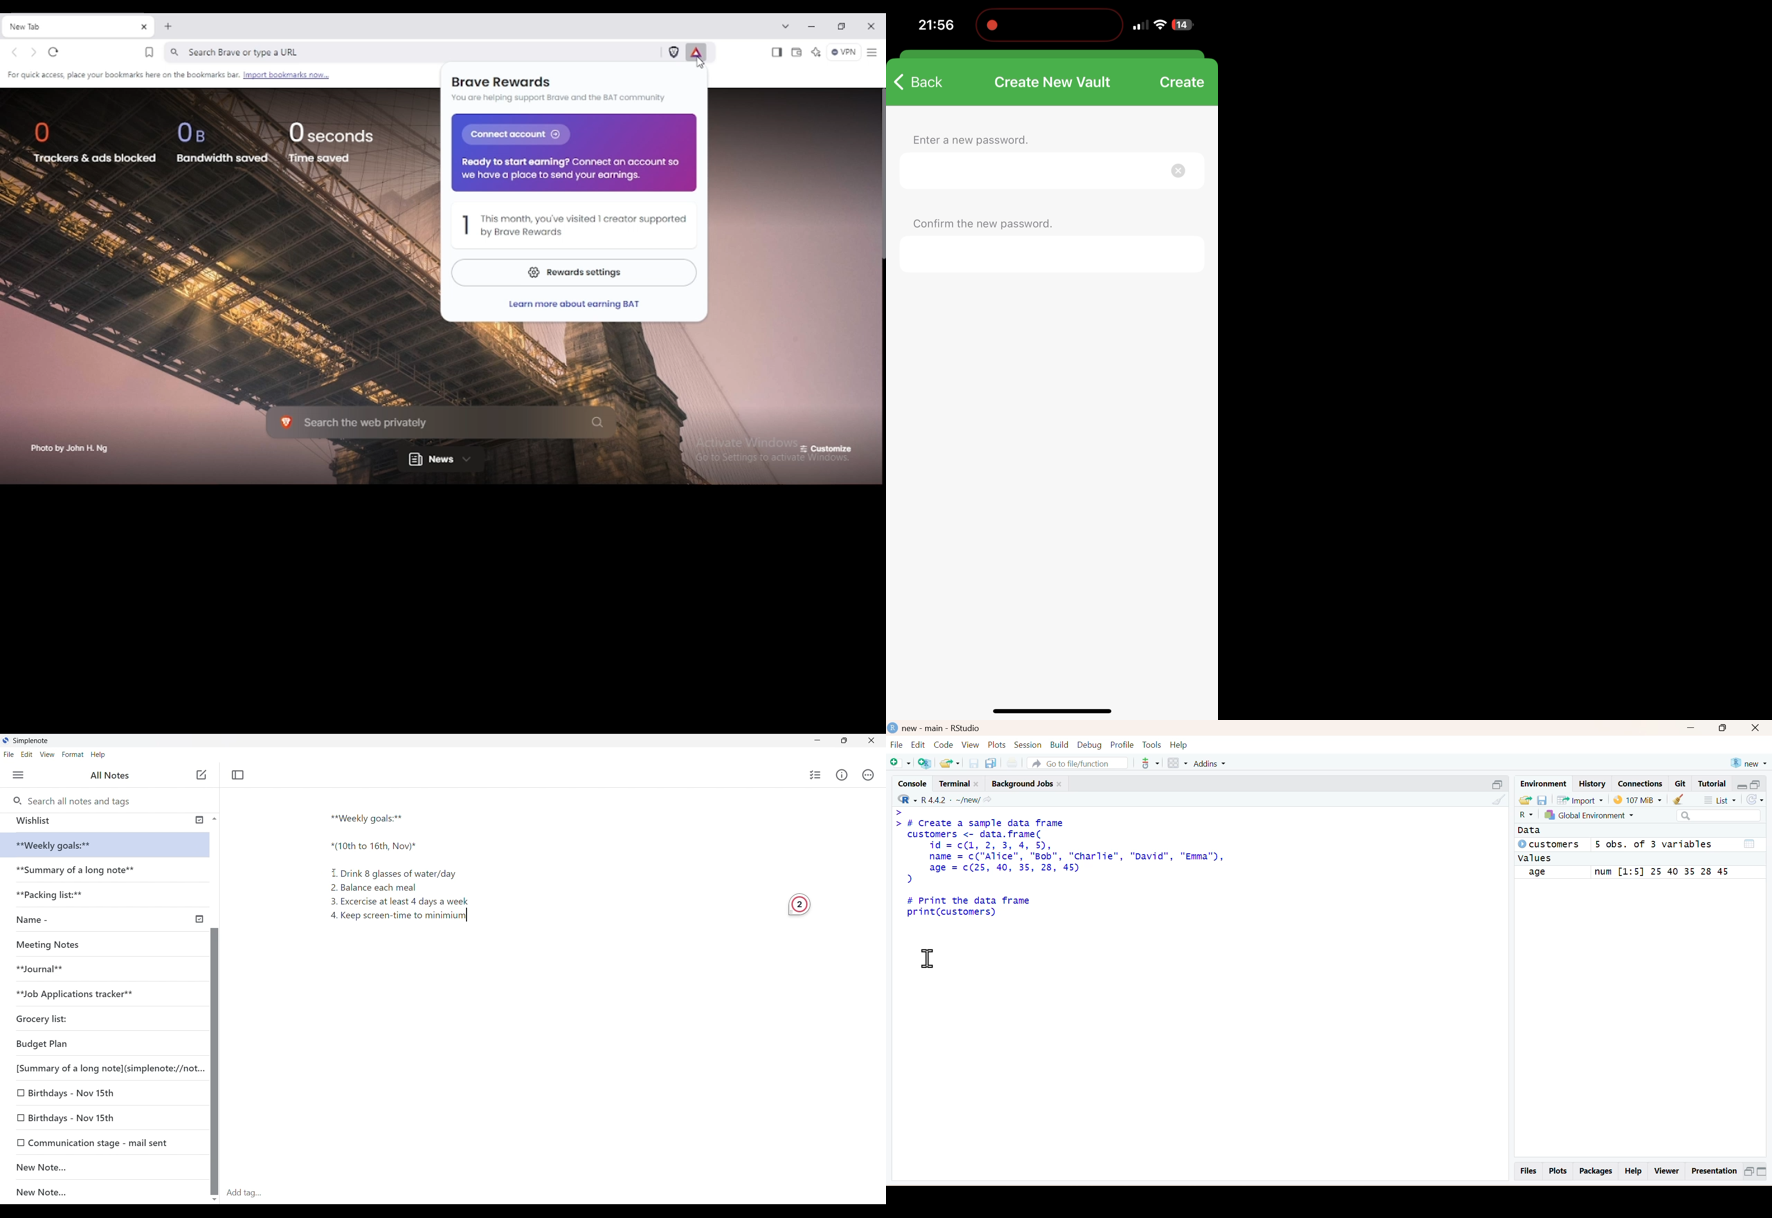 The image size is (1792, 1232). What do you see at coordinates (951, 762) in the screenshot?
I see `Open existing file` at bounding box center [951, 762].